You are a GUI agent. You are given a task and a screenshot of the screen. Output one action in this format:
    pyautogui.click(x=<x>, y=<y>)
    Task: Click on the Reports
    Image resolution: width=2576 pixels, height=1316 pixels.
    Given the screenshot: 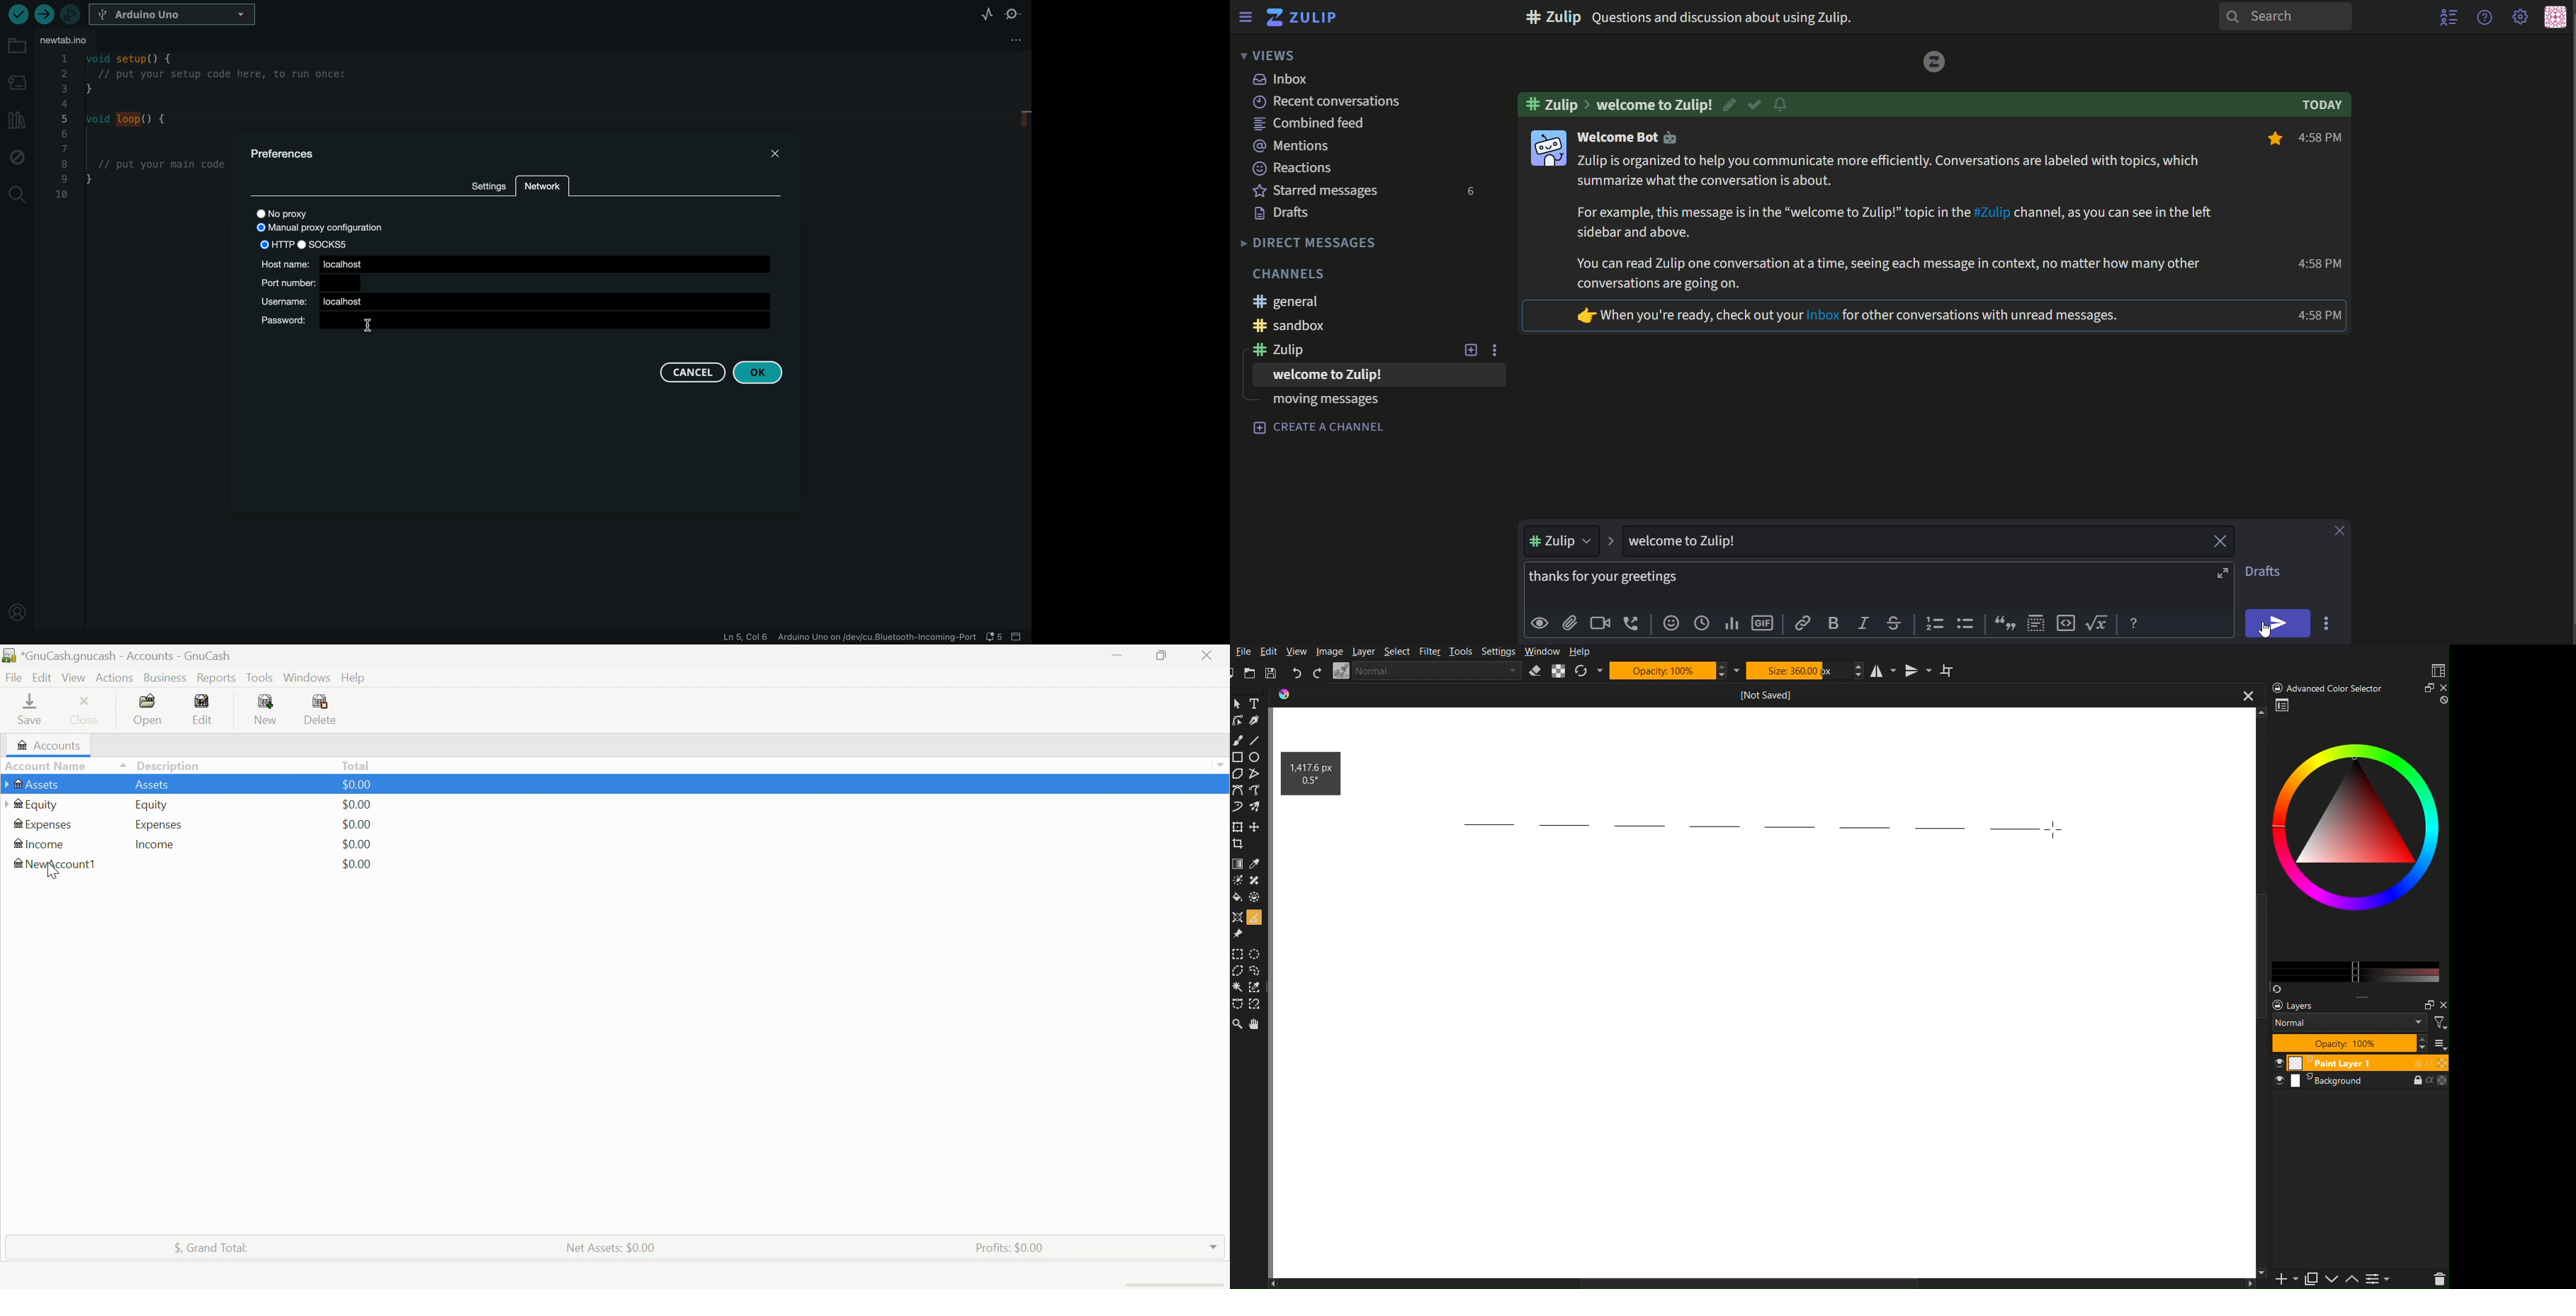 What is the action you would take?
    pyautogui.click(x=217, y=678)
    